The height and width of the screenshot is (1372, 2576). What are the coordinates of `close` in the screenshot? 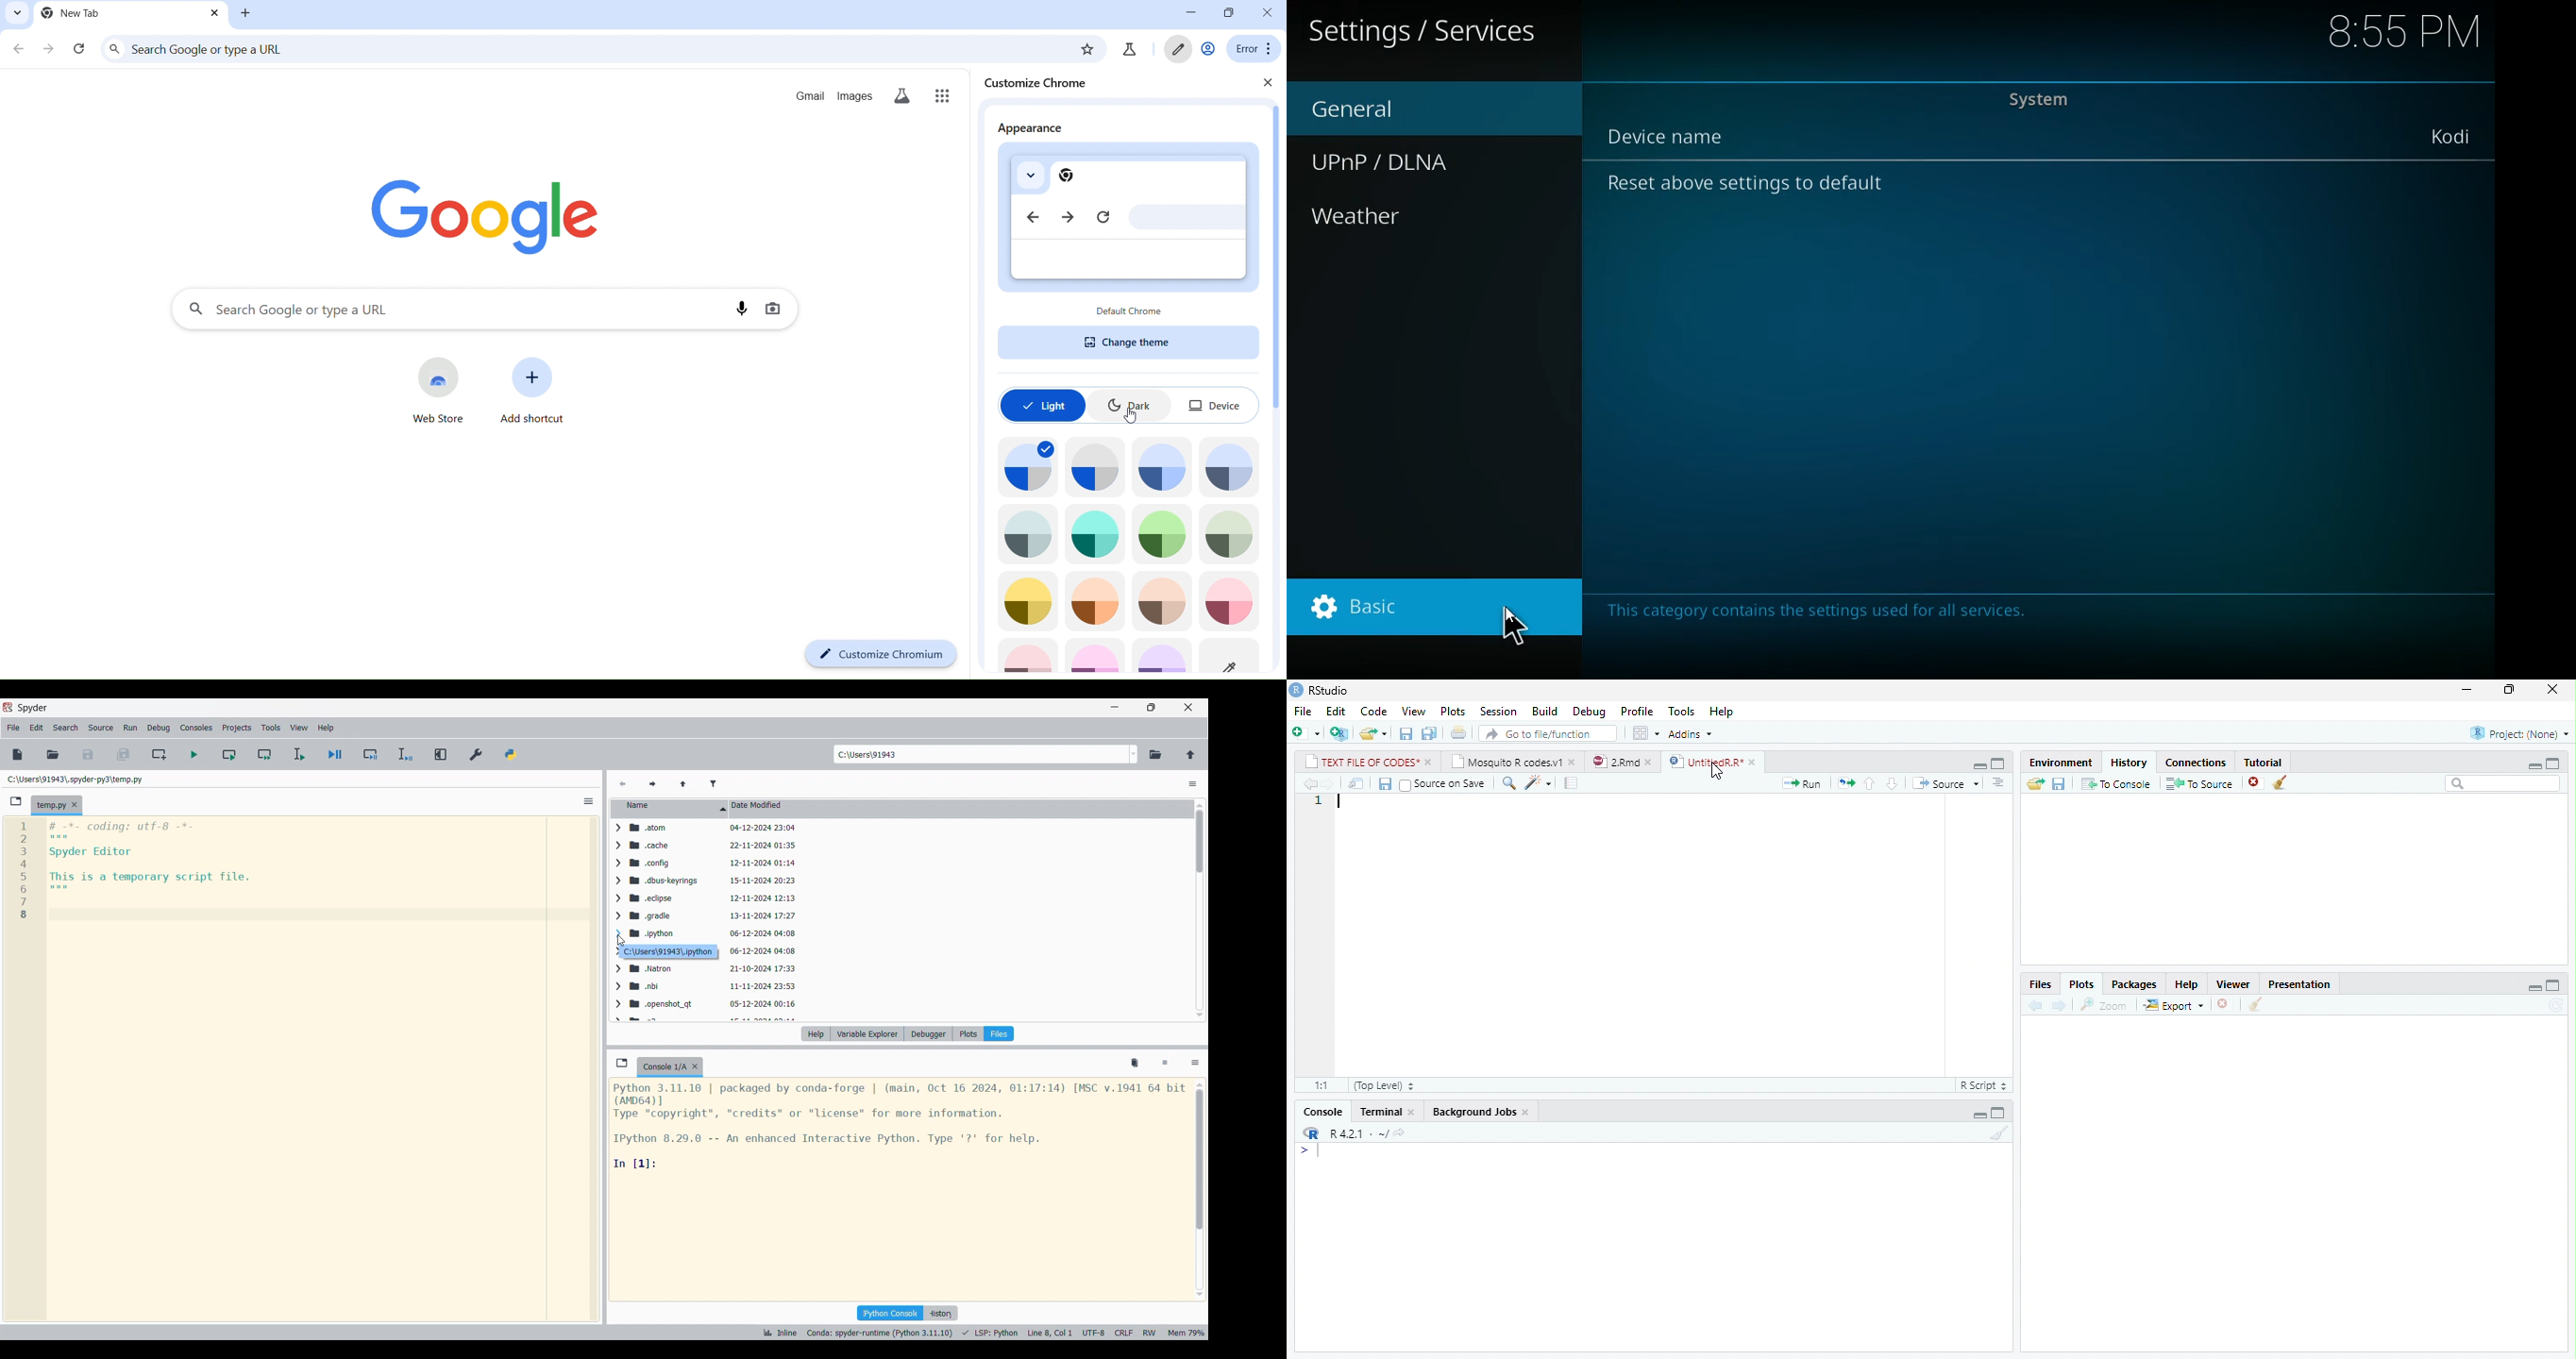 It's located at (1755, 762).